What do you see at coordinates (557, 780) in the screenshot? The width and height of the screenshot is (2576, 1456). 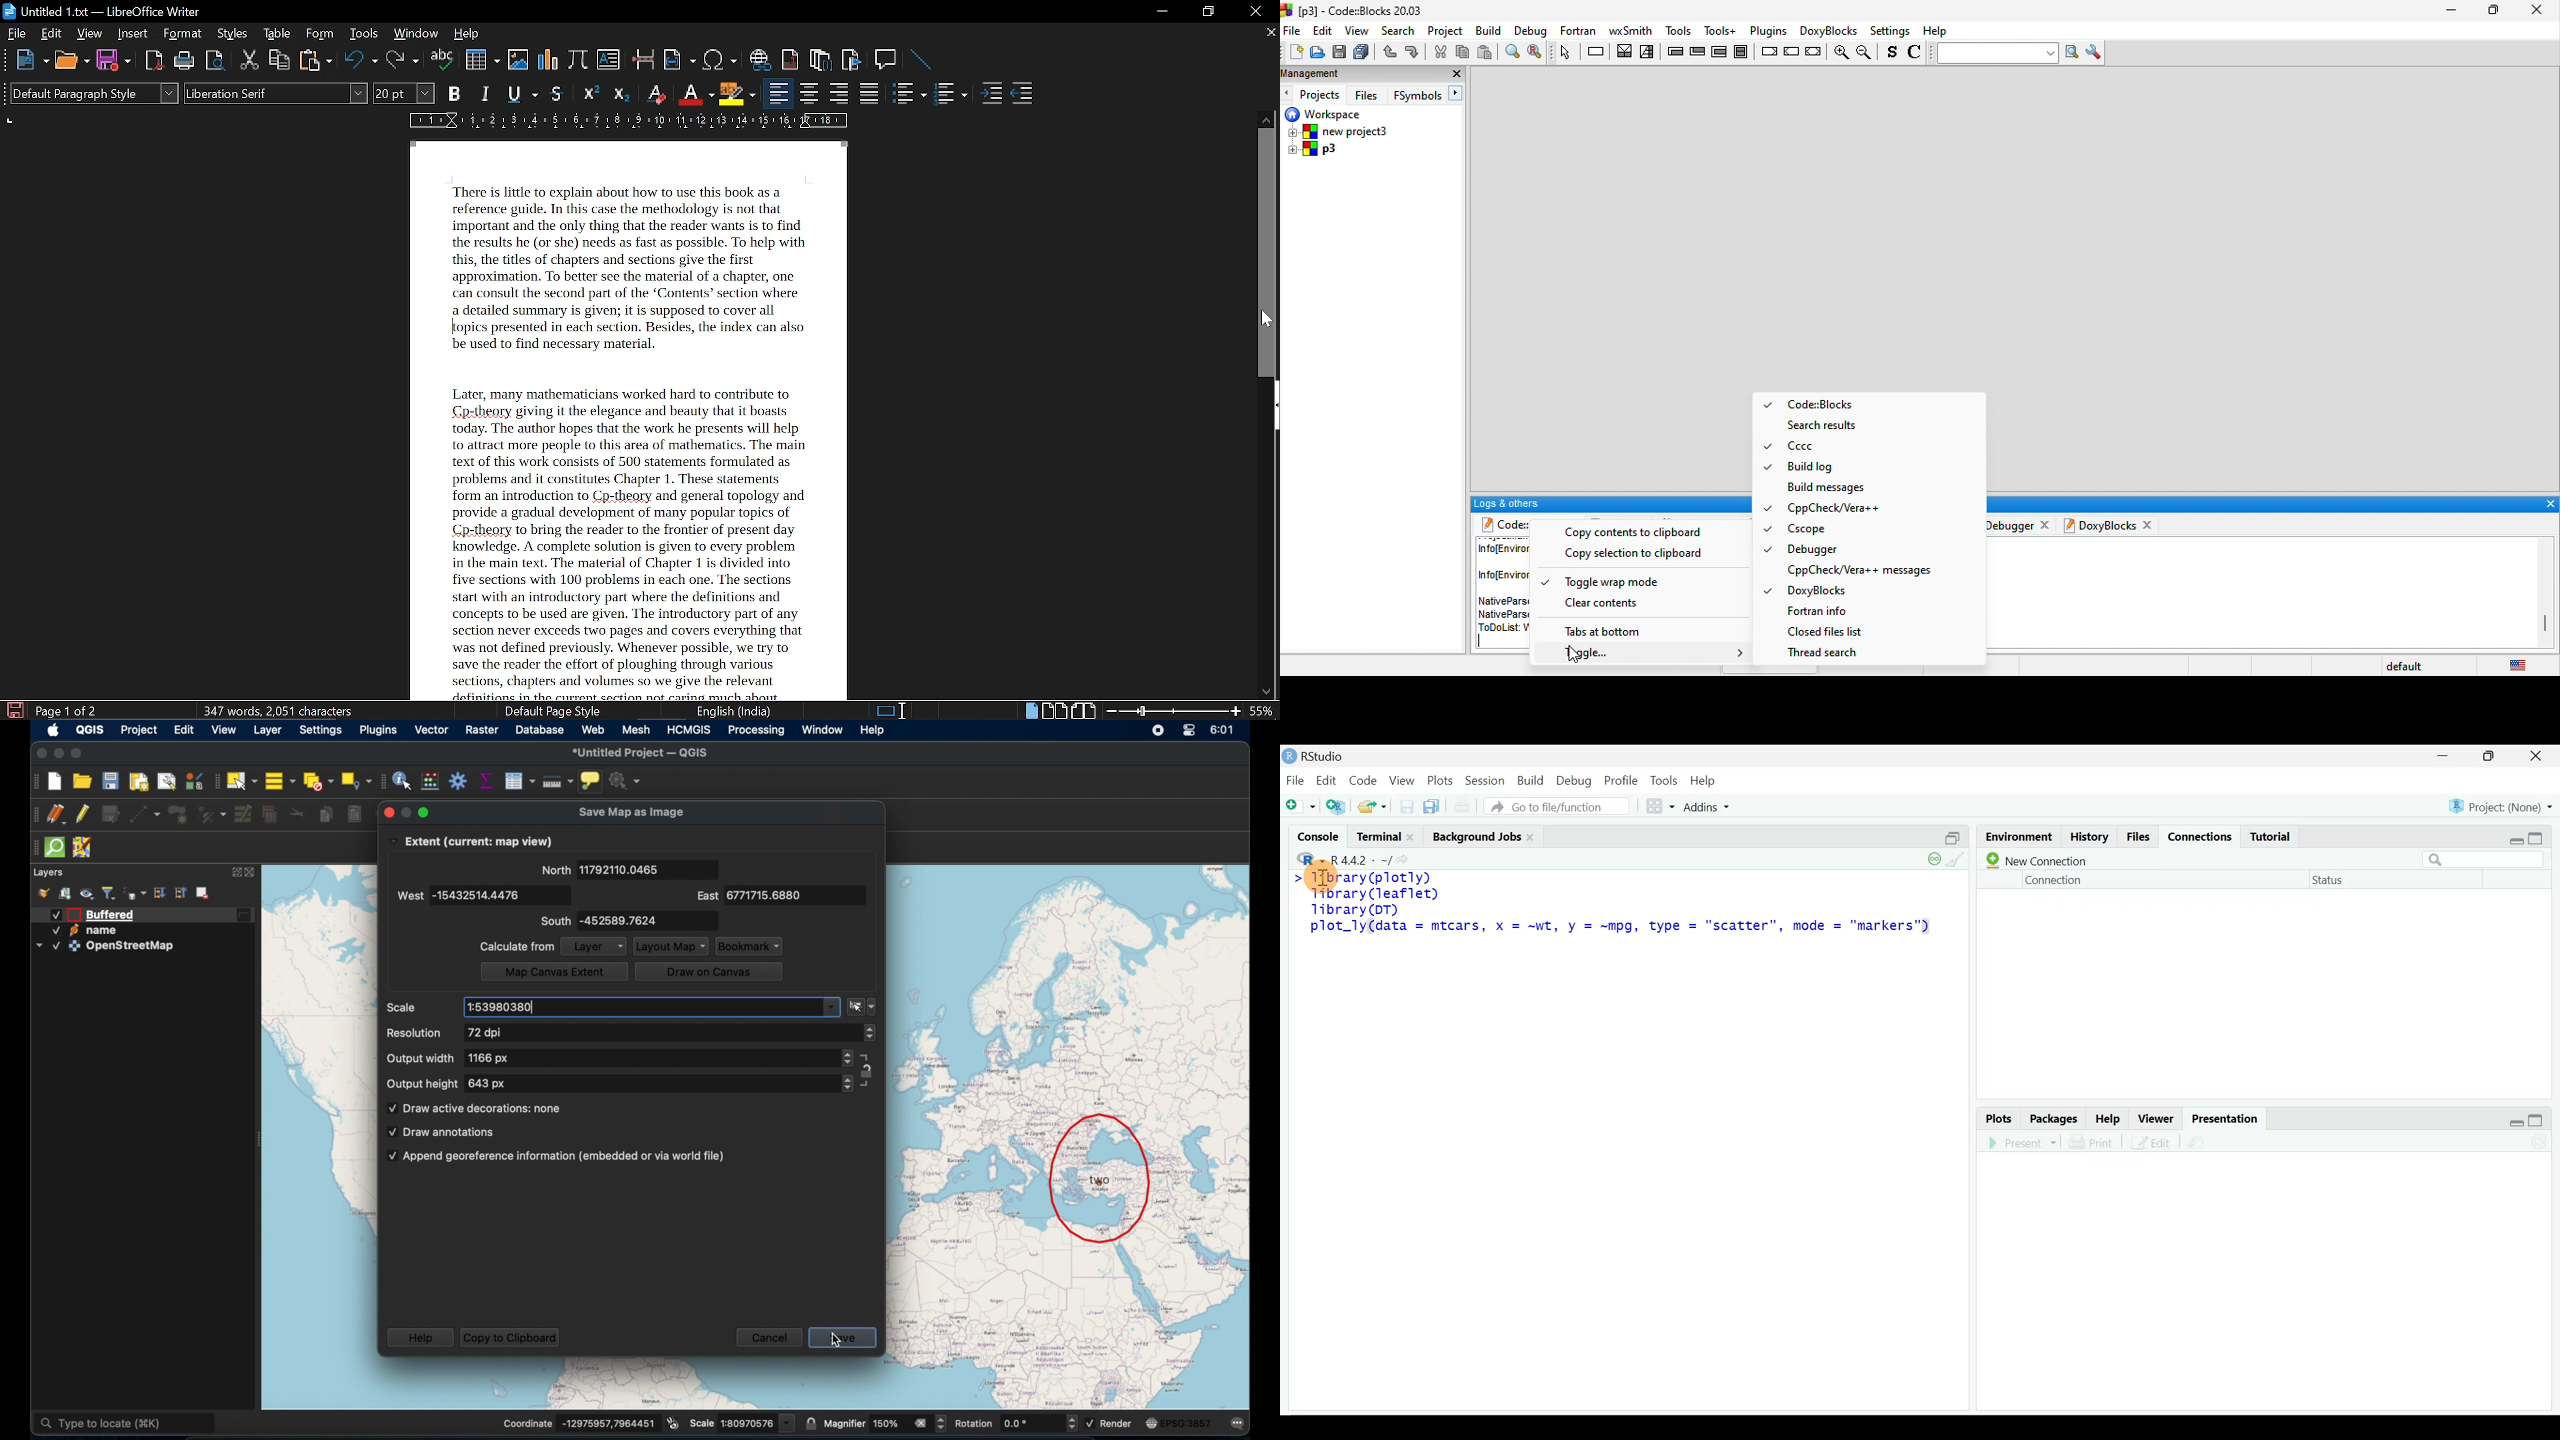 I see `measure line` at bounding box center [557, 780].